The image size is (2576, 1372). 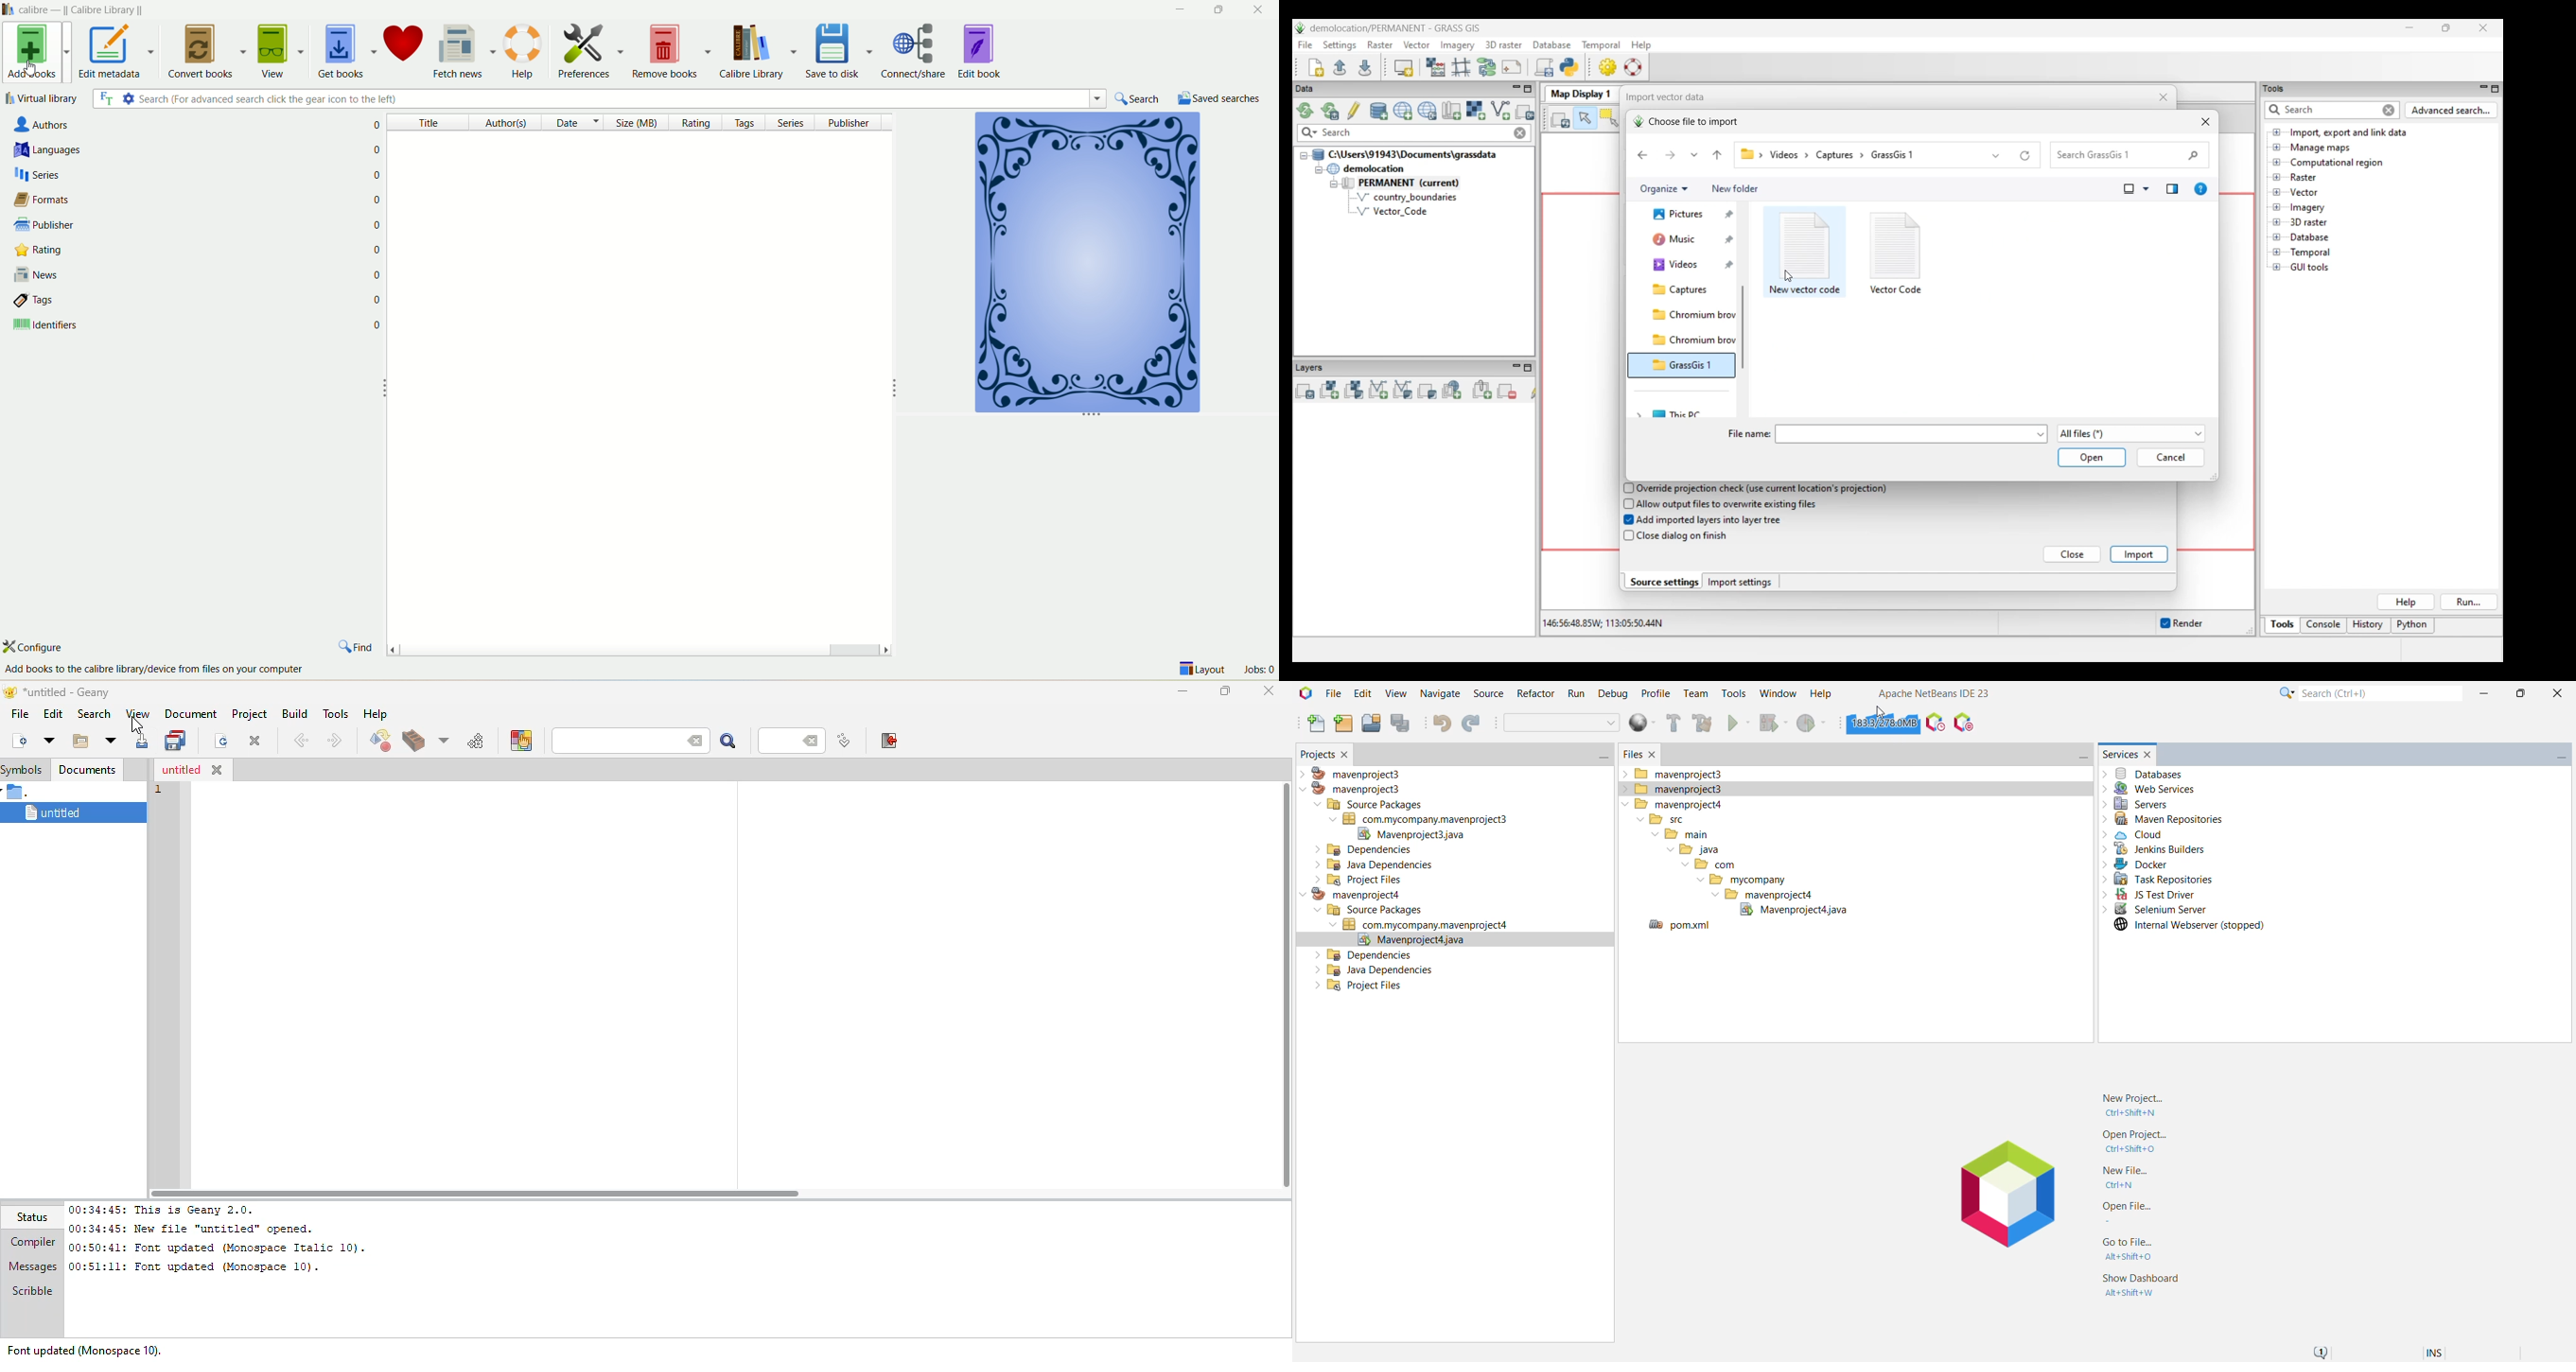 I want to click on Web Services, so click(x=2151, y=789).